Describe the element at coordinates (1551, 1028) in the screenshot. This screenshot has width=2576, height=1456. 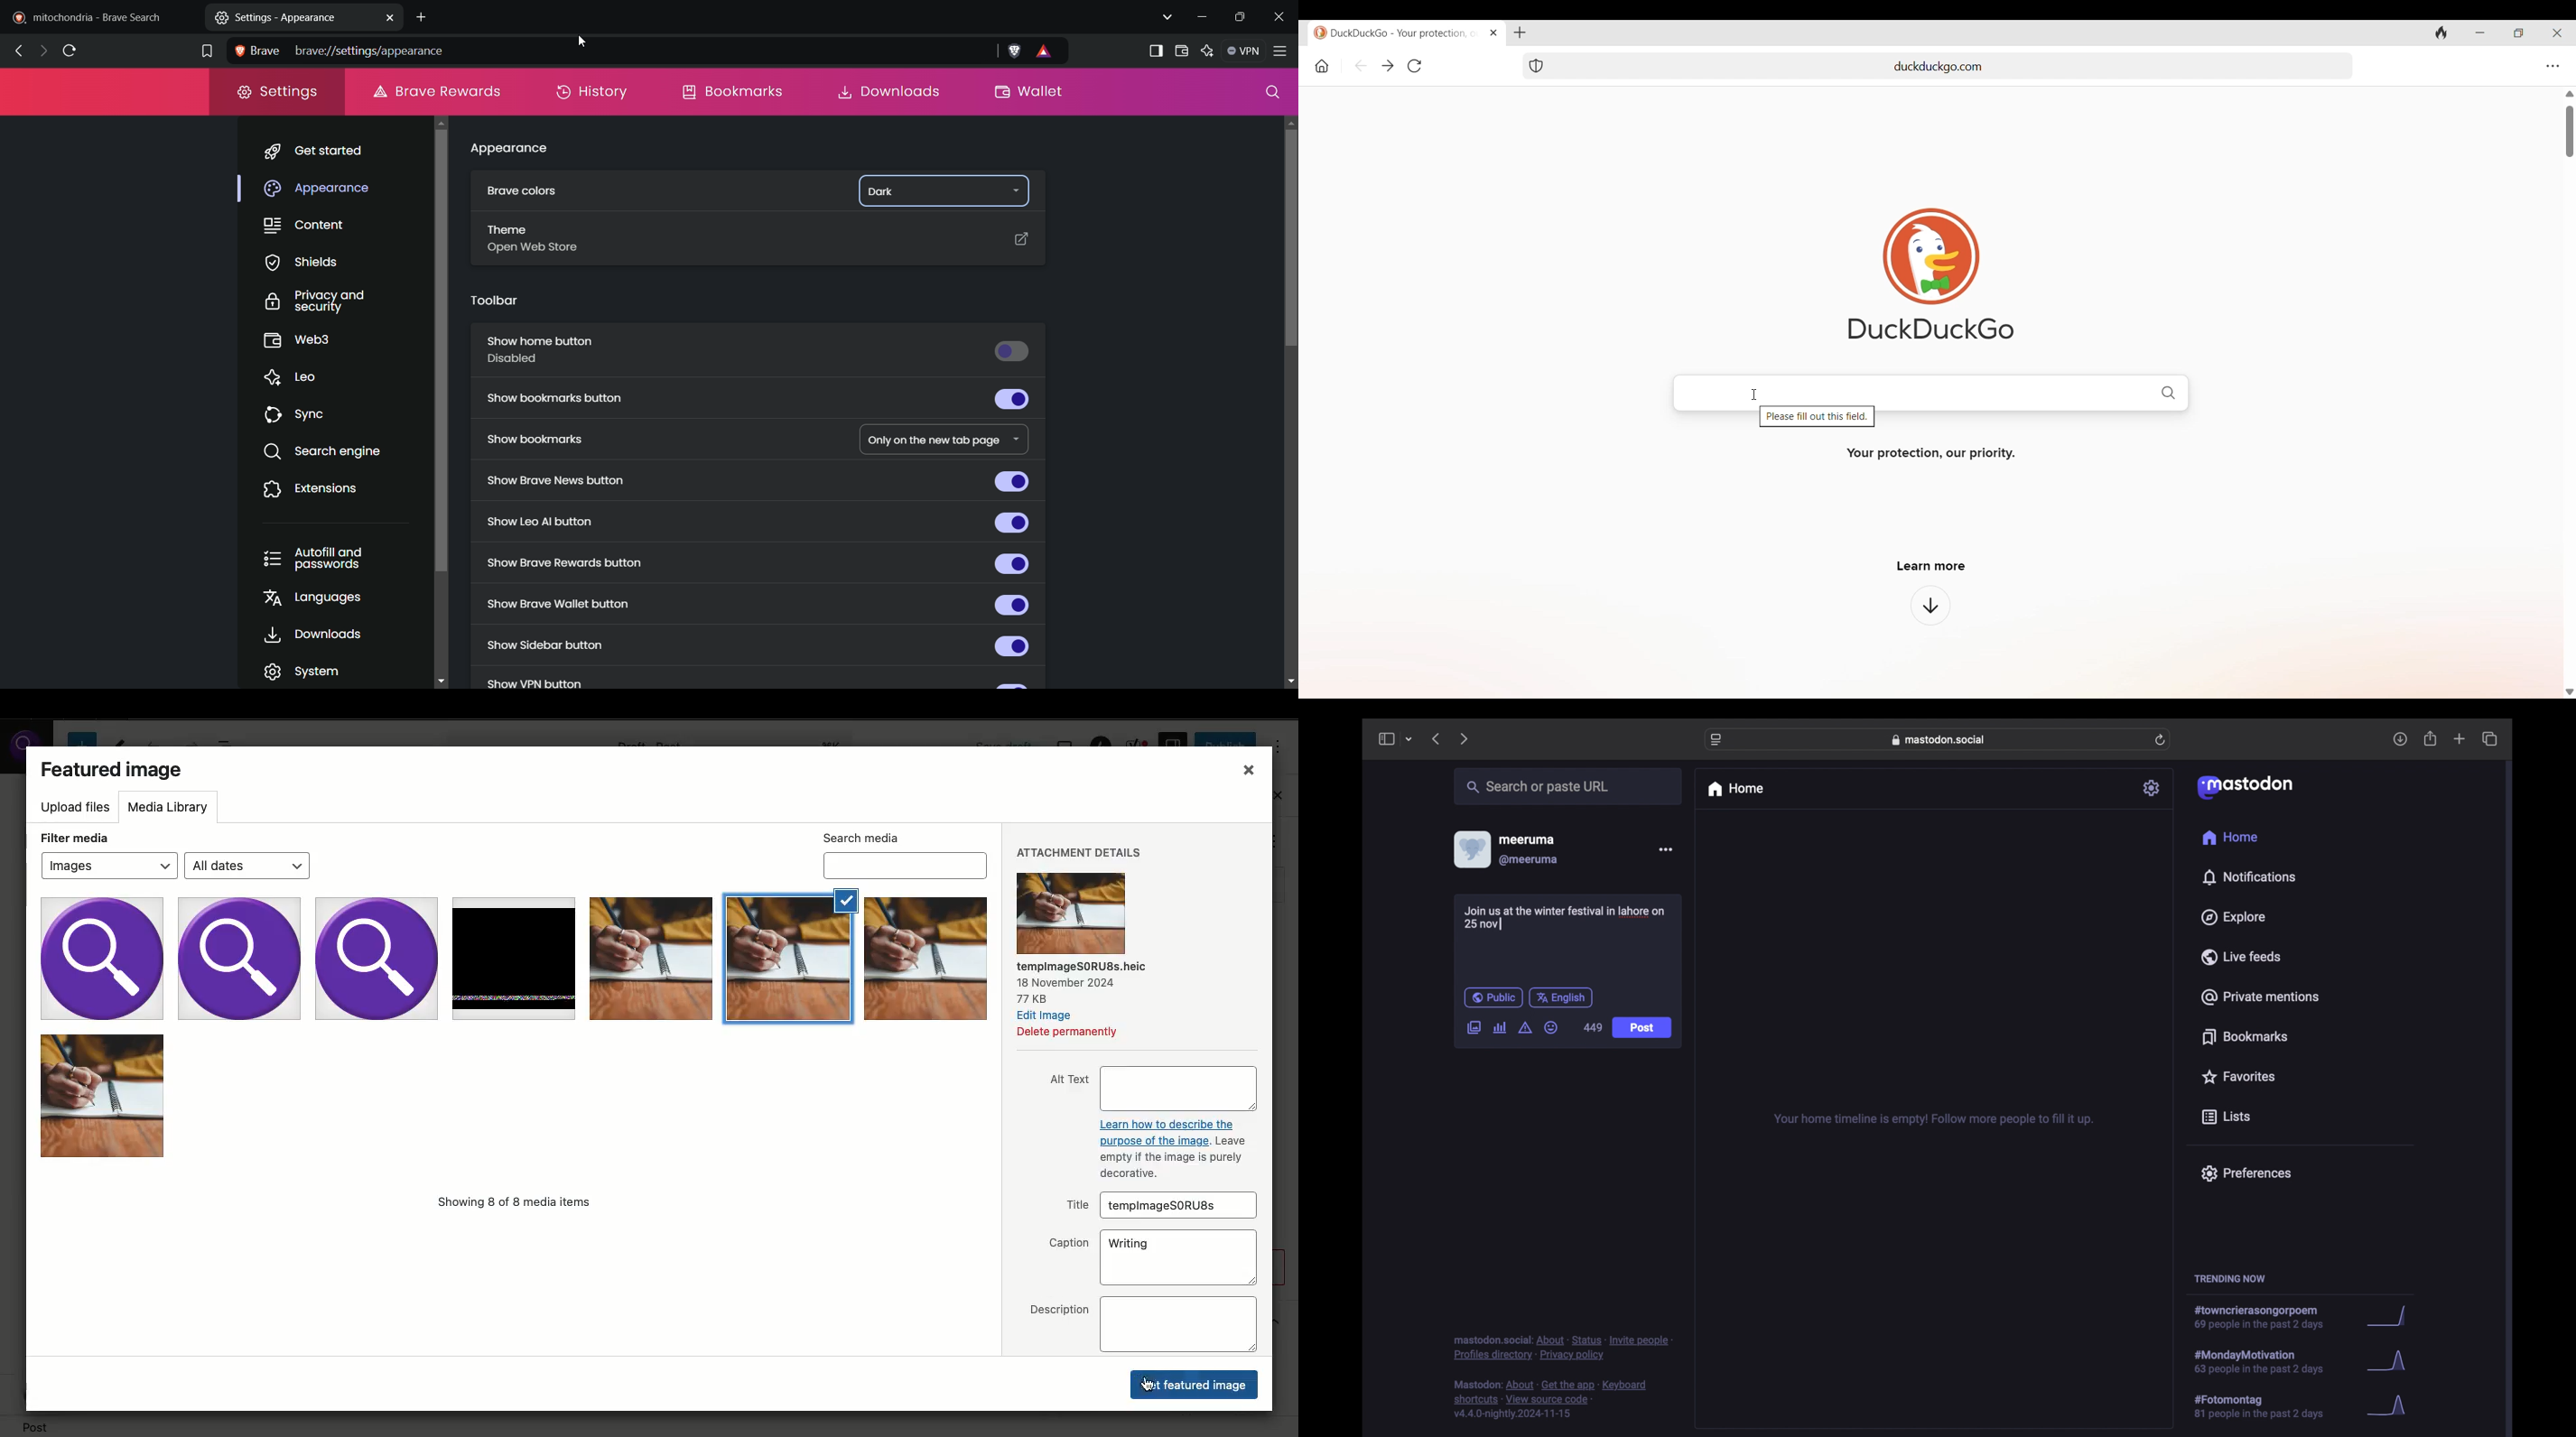
I see `emoji` at that location.